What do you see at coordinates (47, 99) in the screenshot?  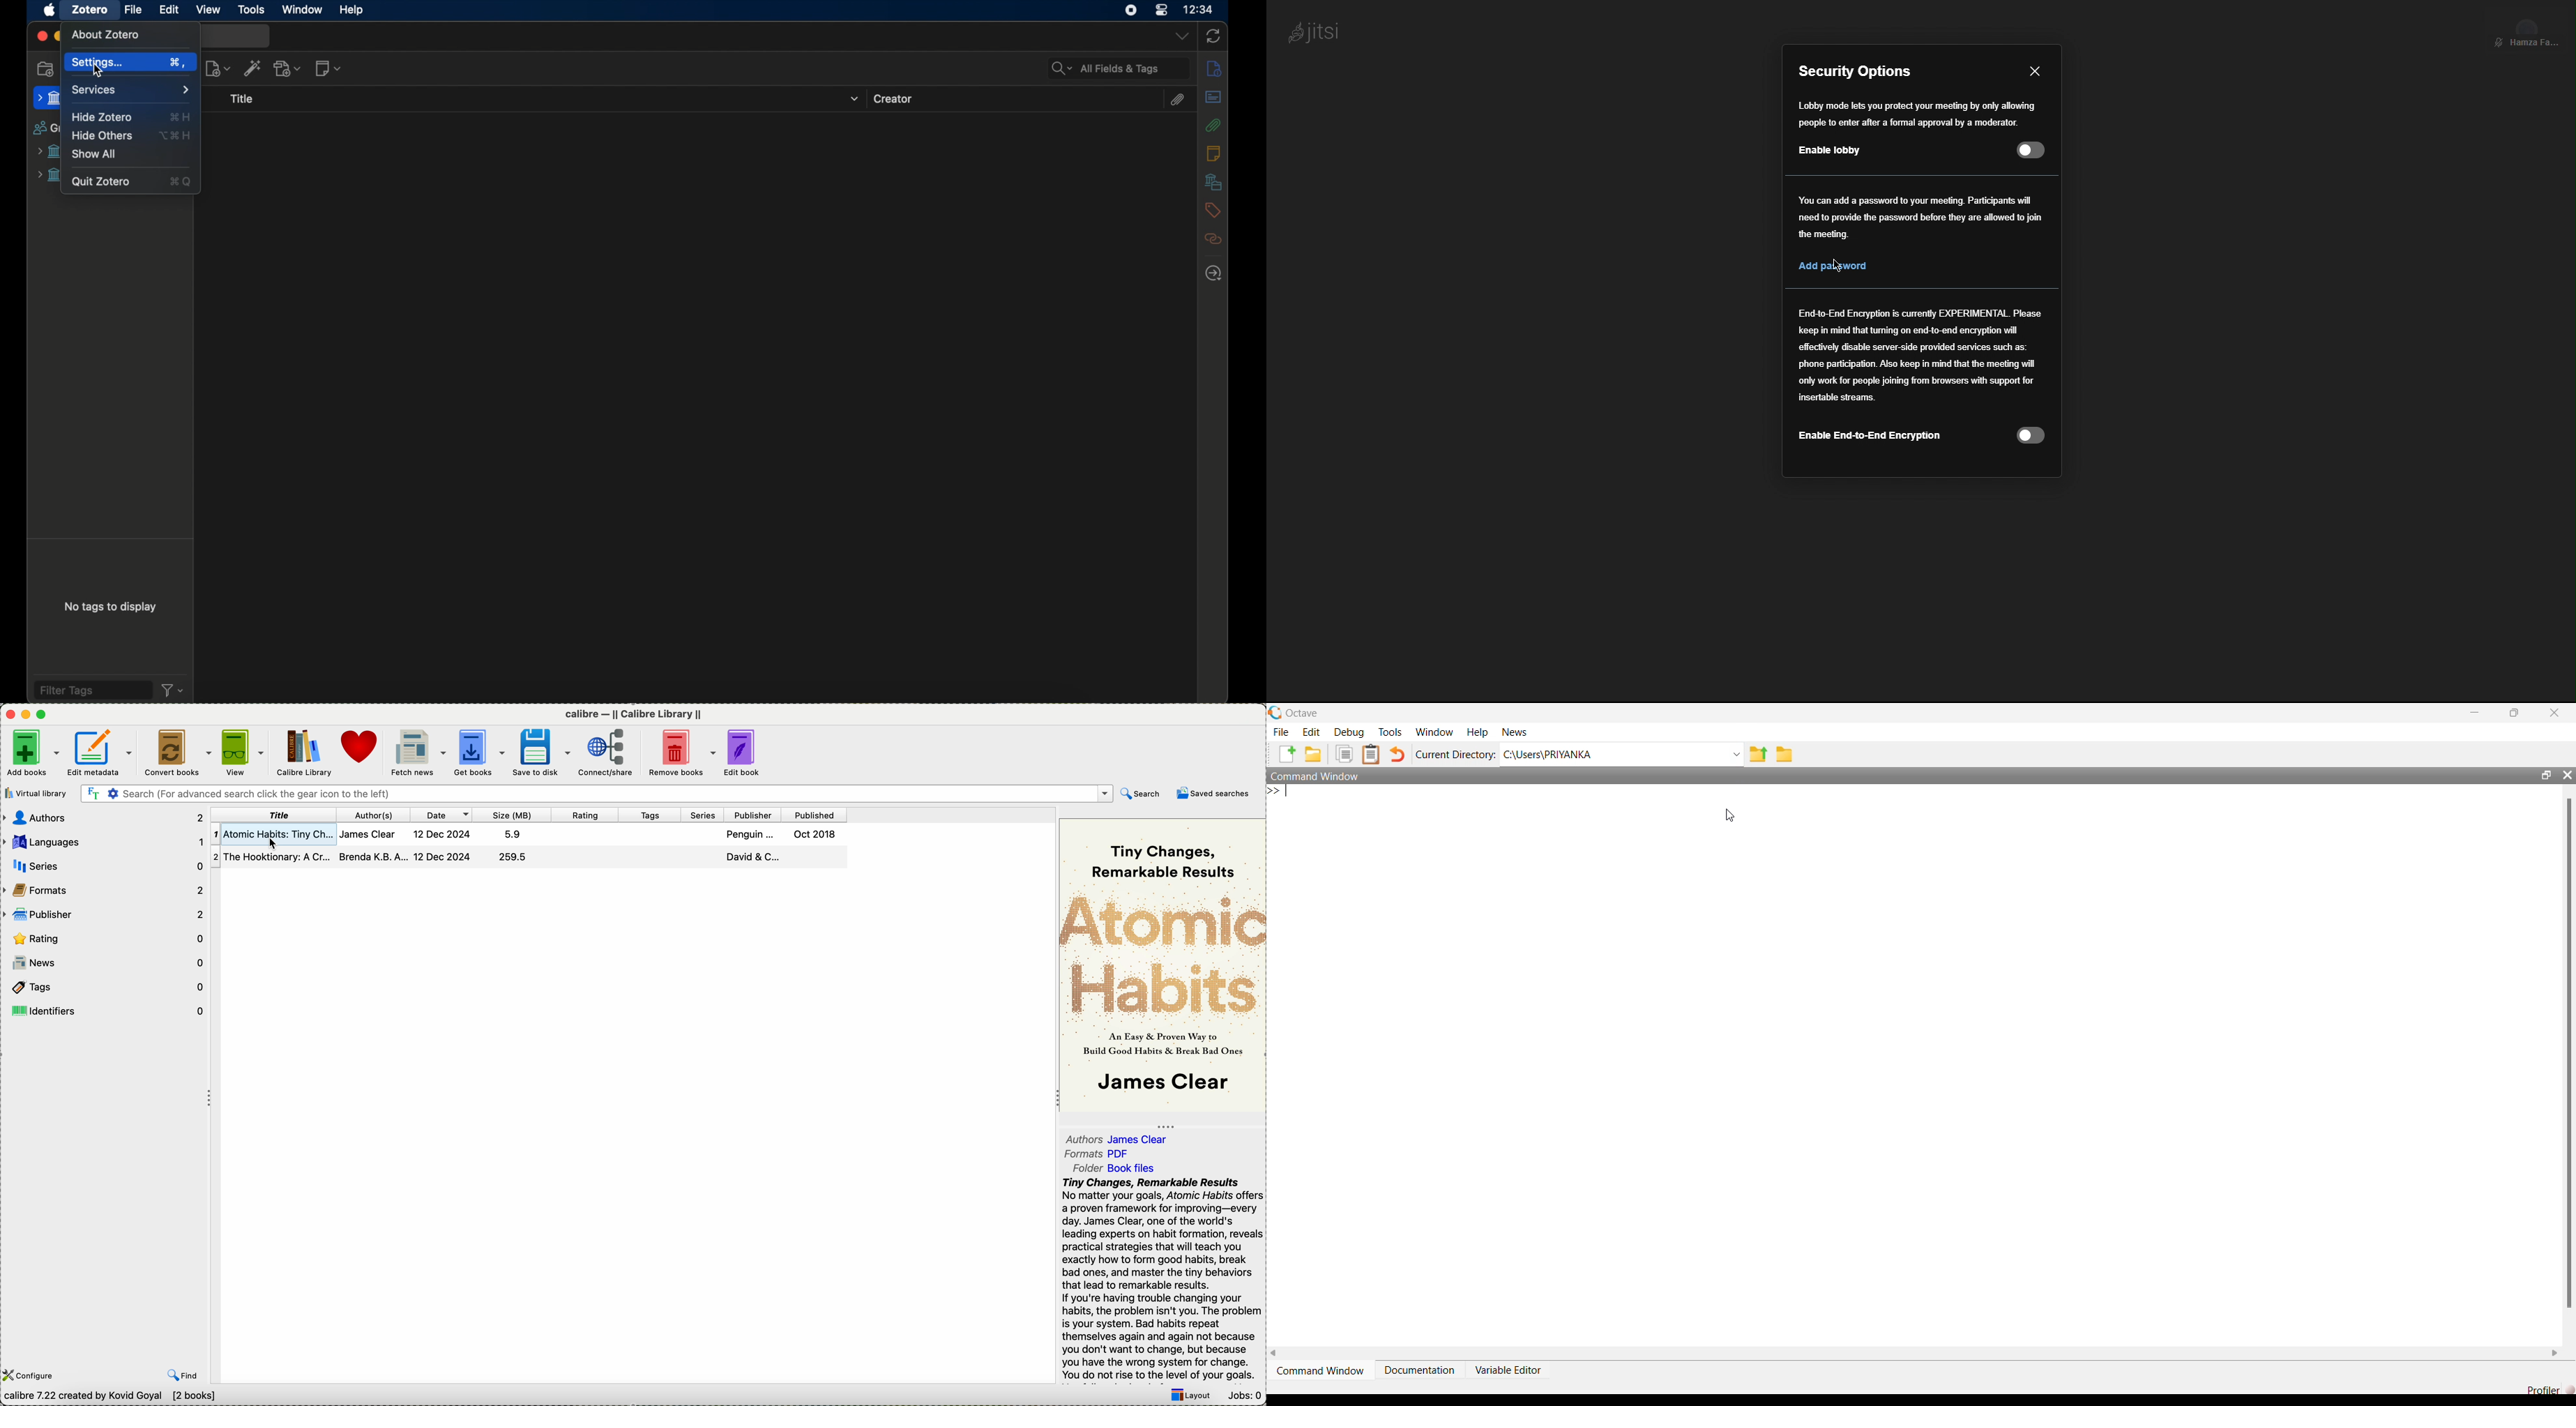 I see `my library` at bounding box center [47, 99].